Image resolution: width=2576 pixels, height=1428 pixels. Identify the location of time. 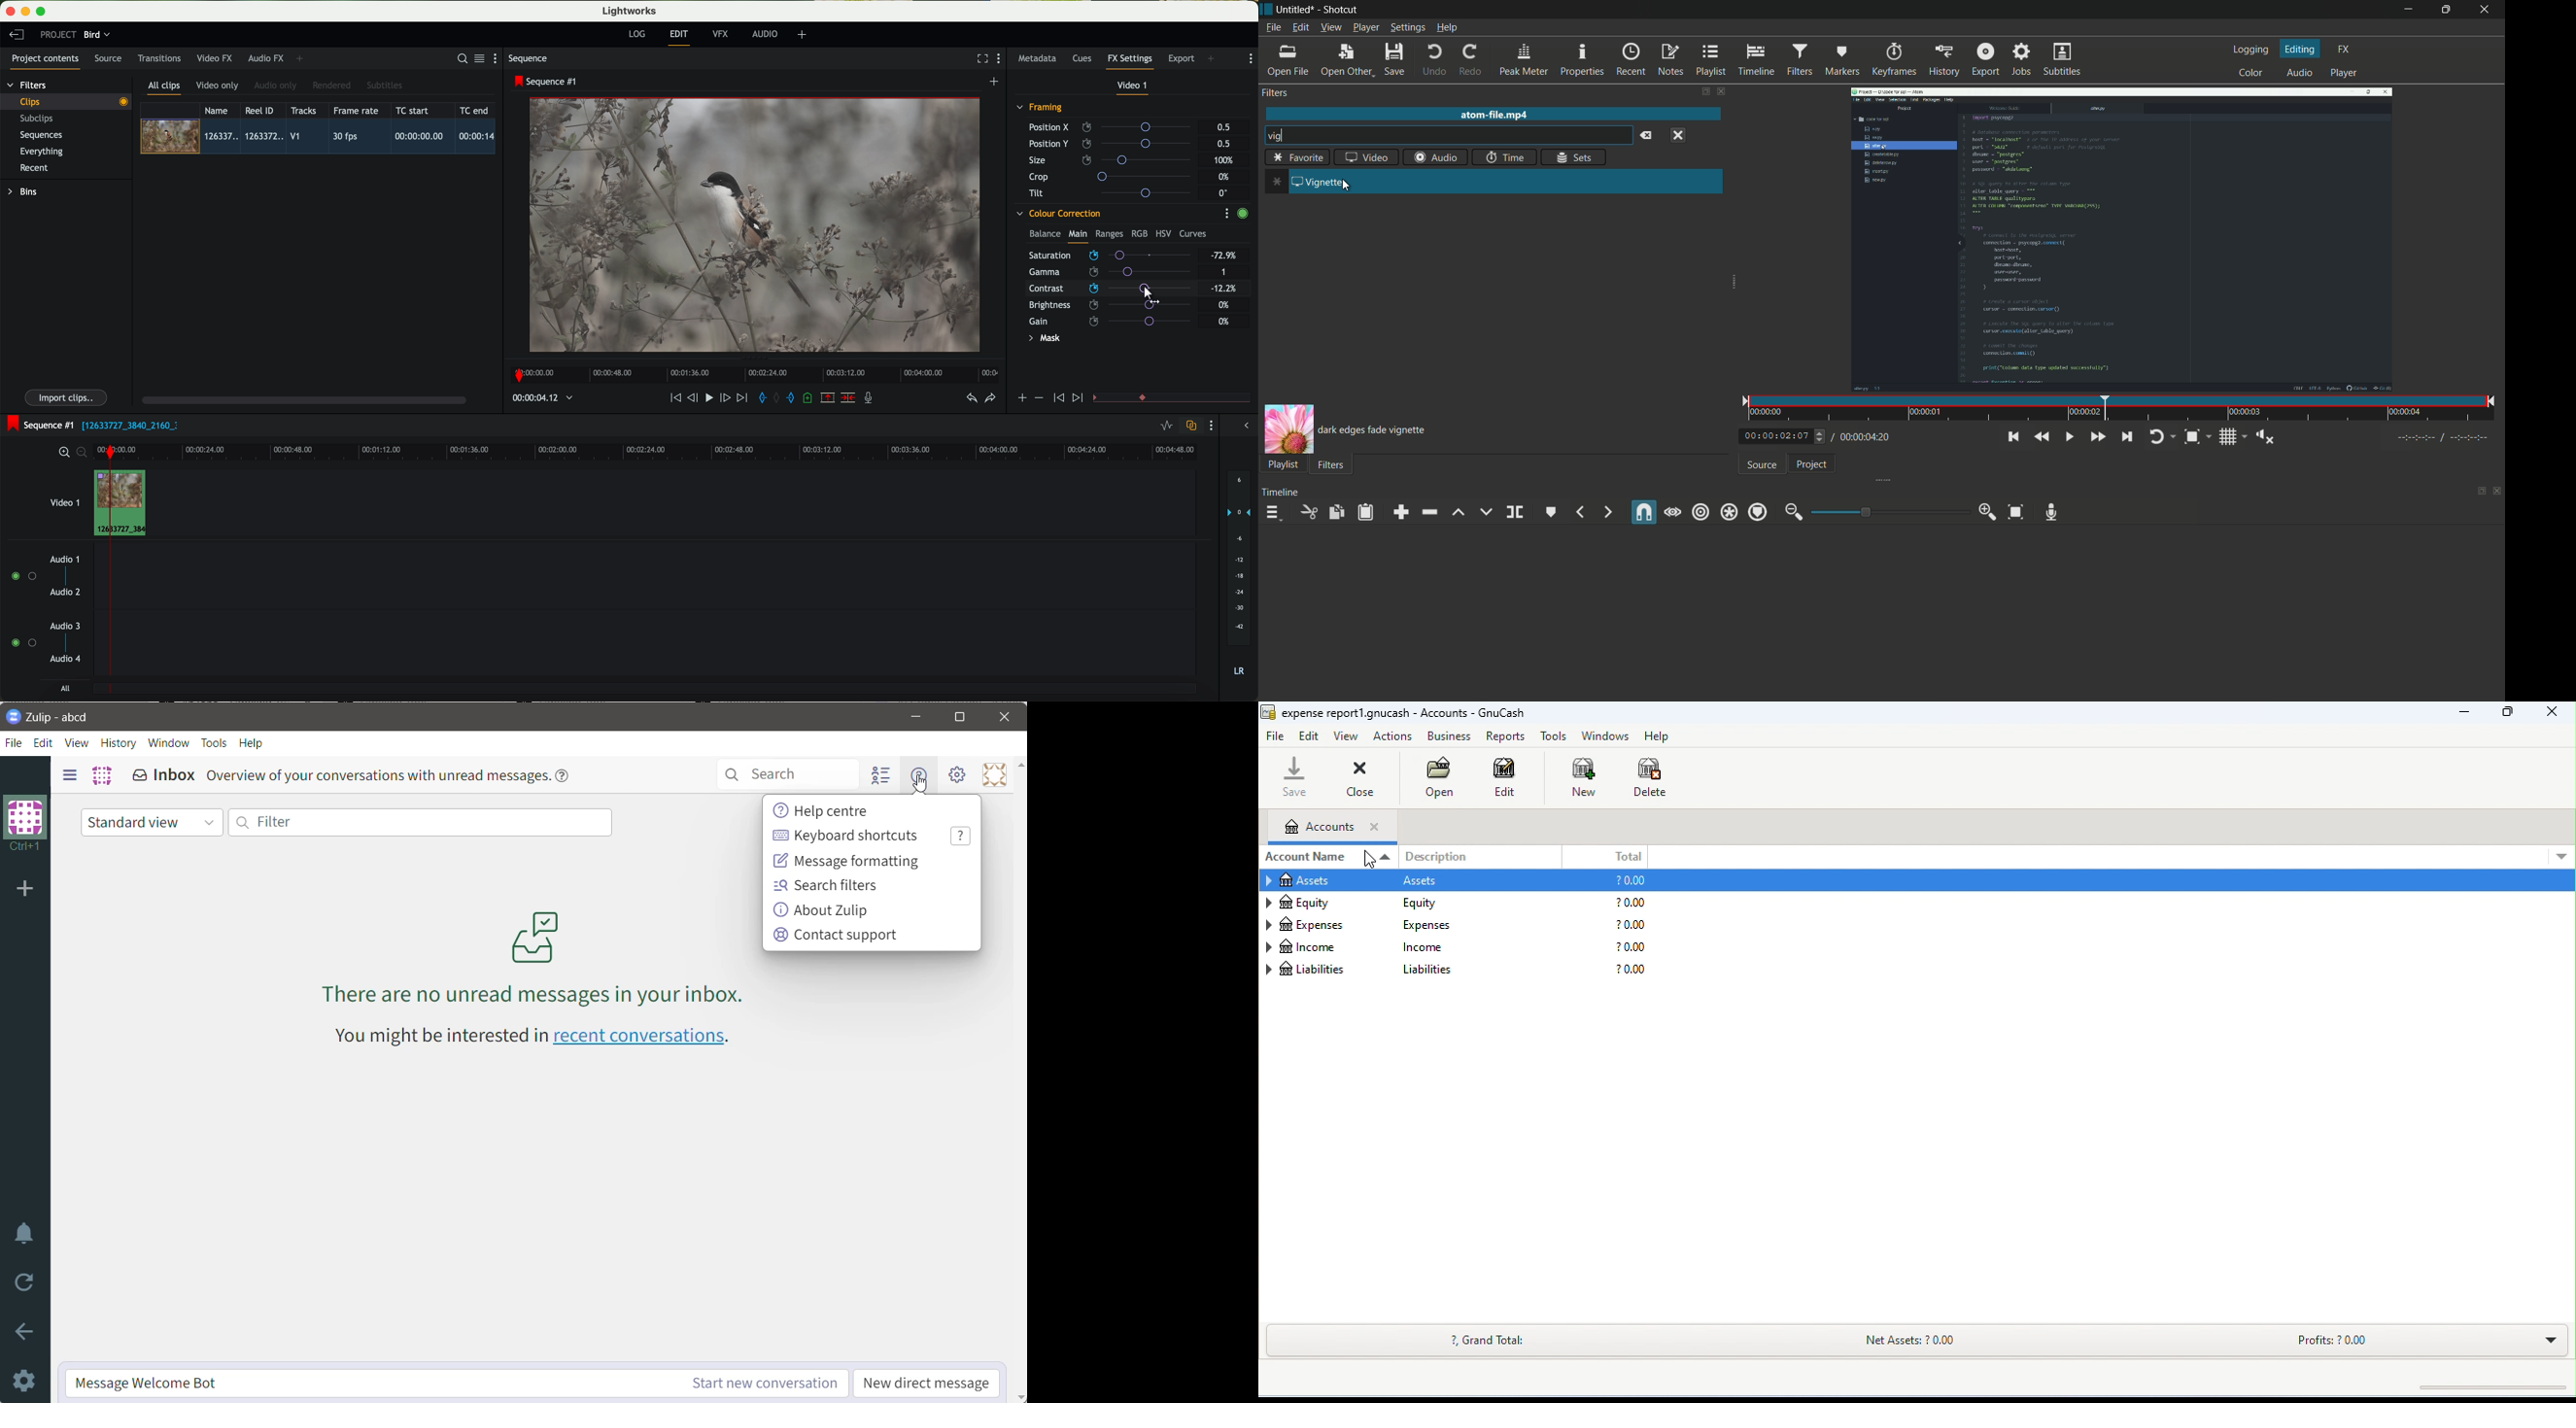
(1505, 157).